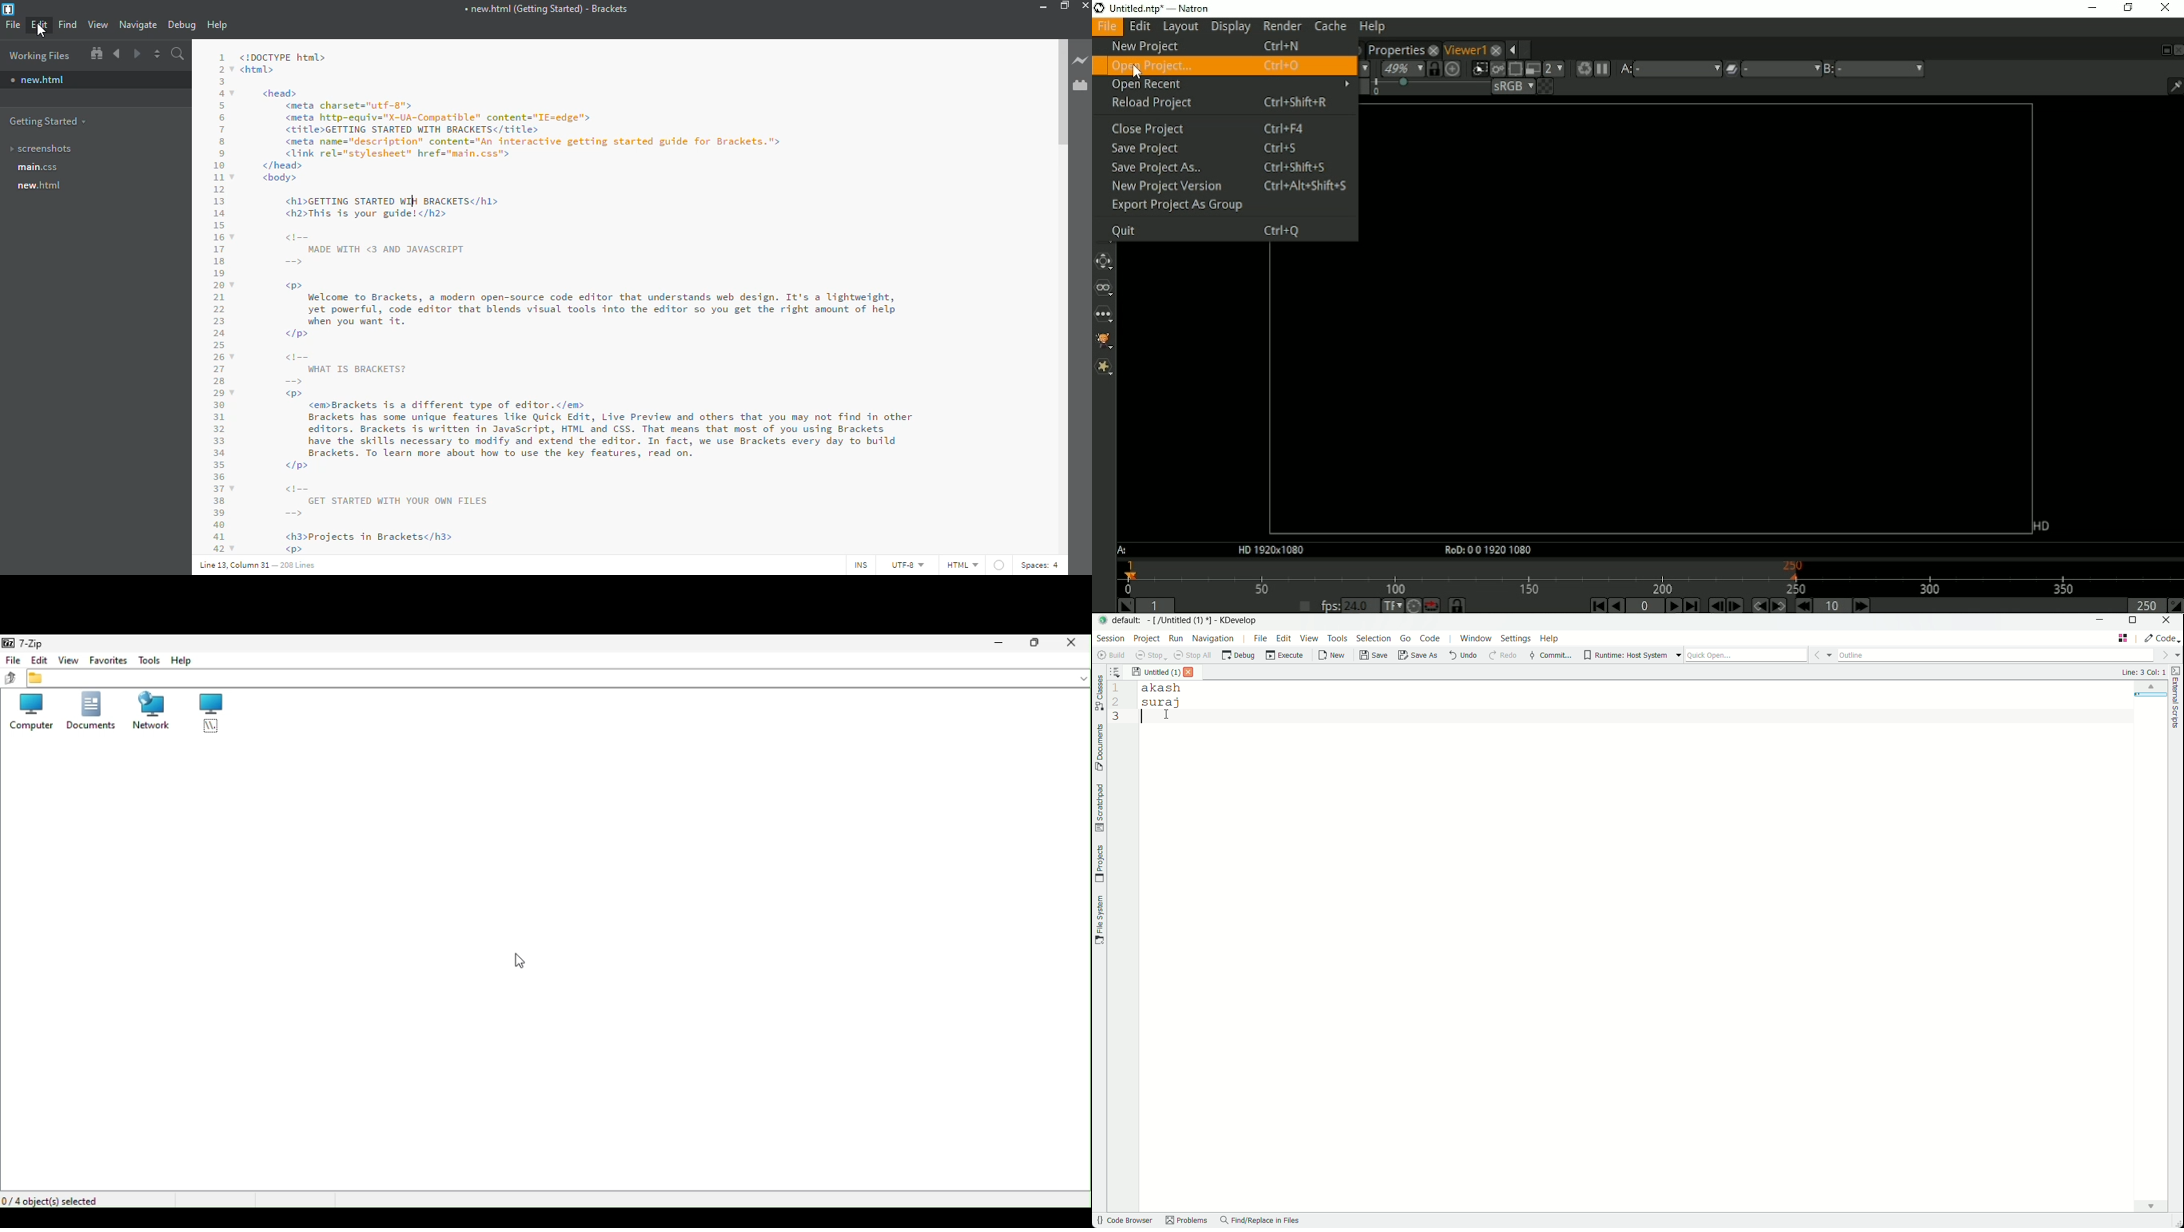 The height and width of the screenshot is (1232, 2184). Describe the element at coordinates (1074, 646) in the screenshot. I see `Close` at that location.